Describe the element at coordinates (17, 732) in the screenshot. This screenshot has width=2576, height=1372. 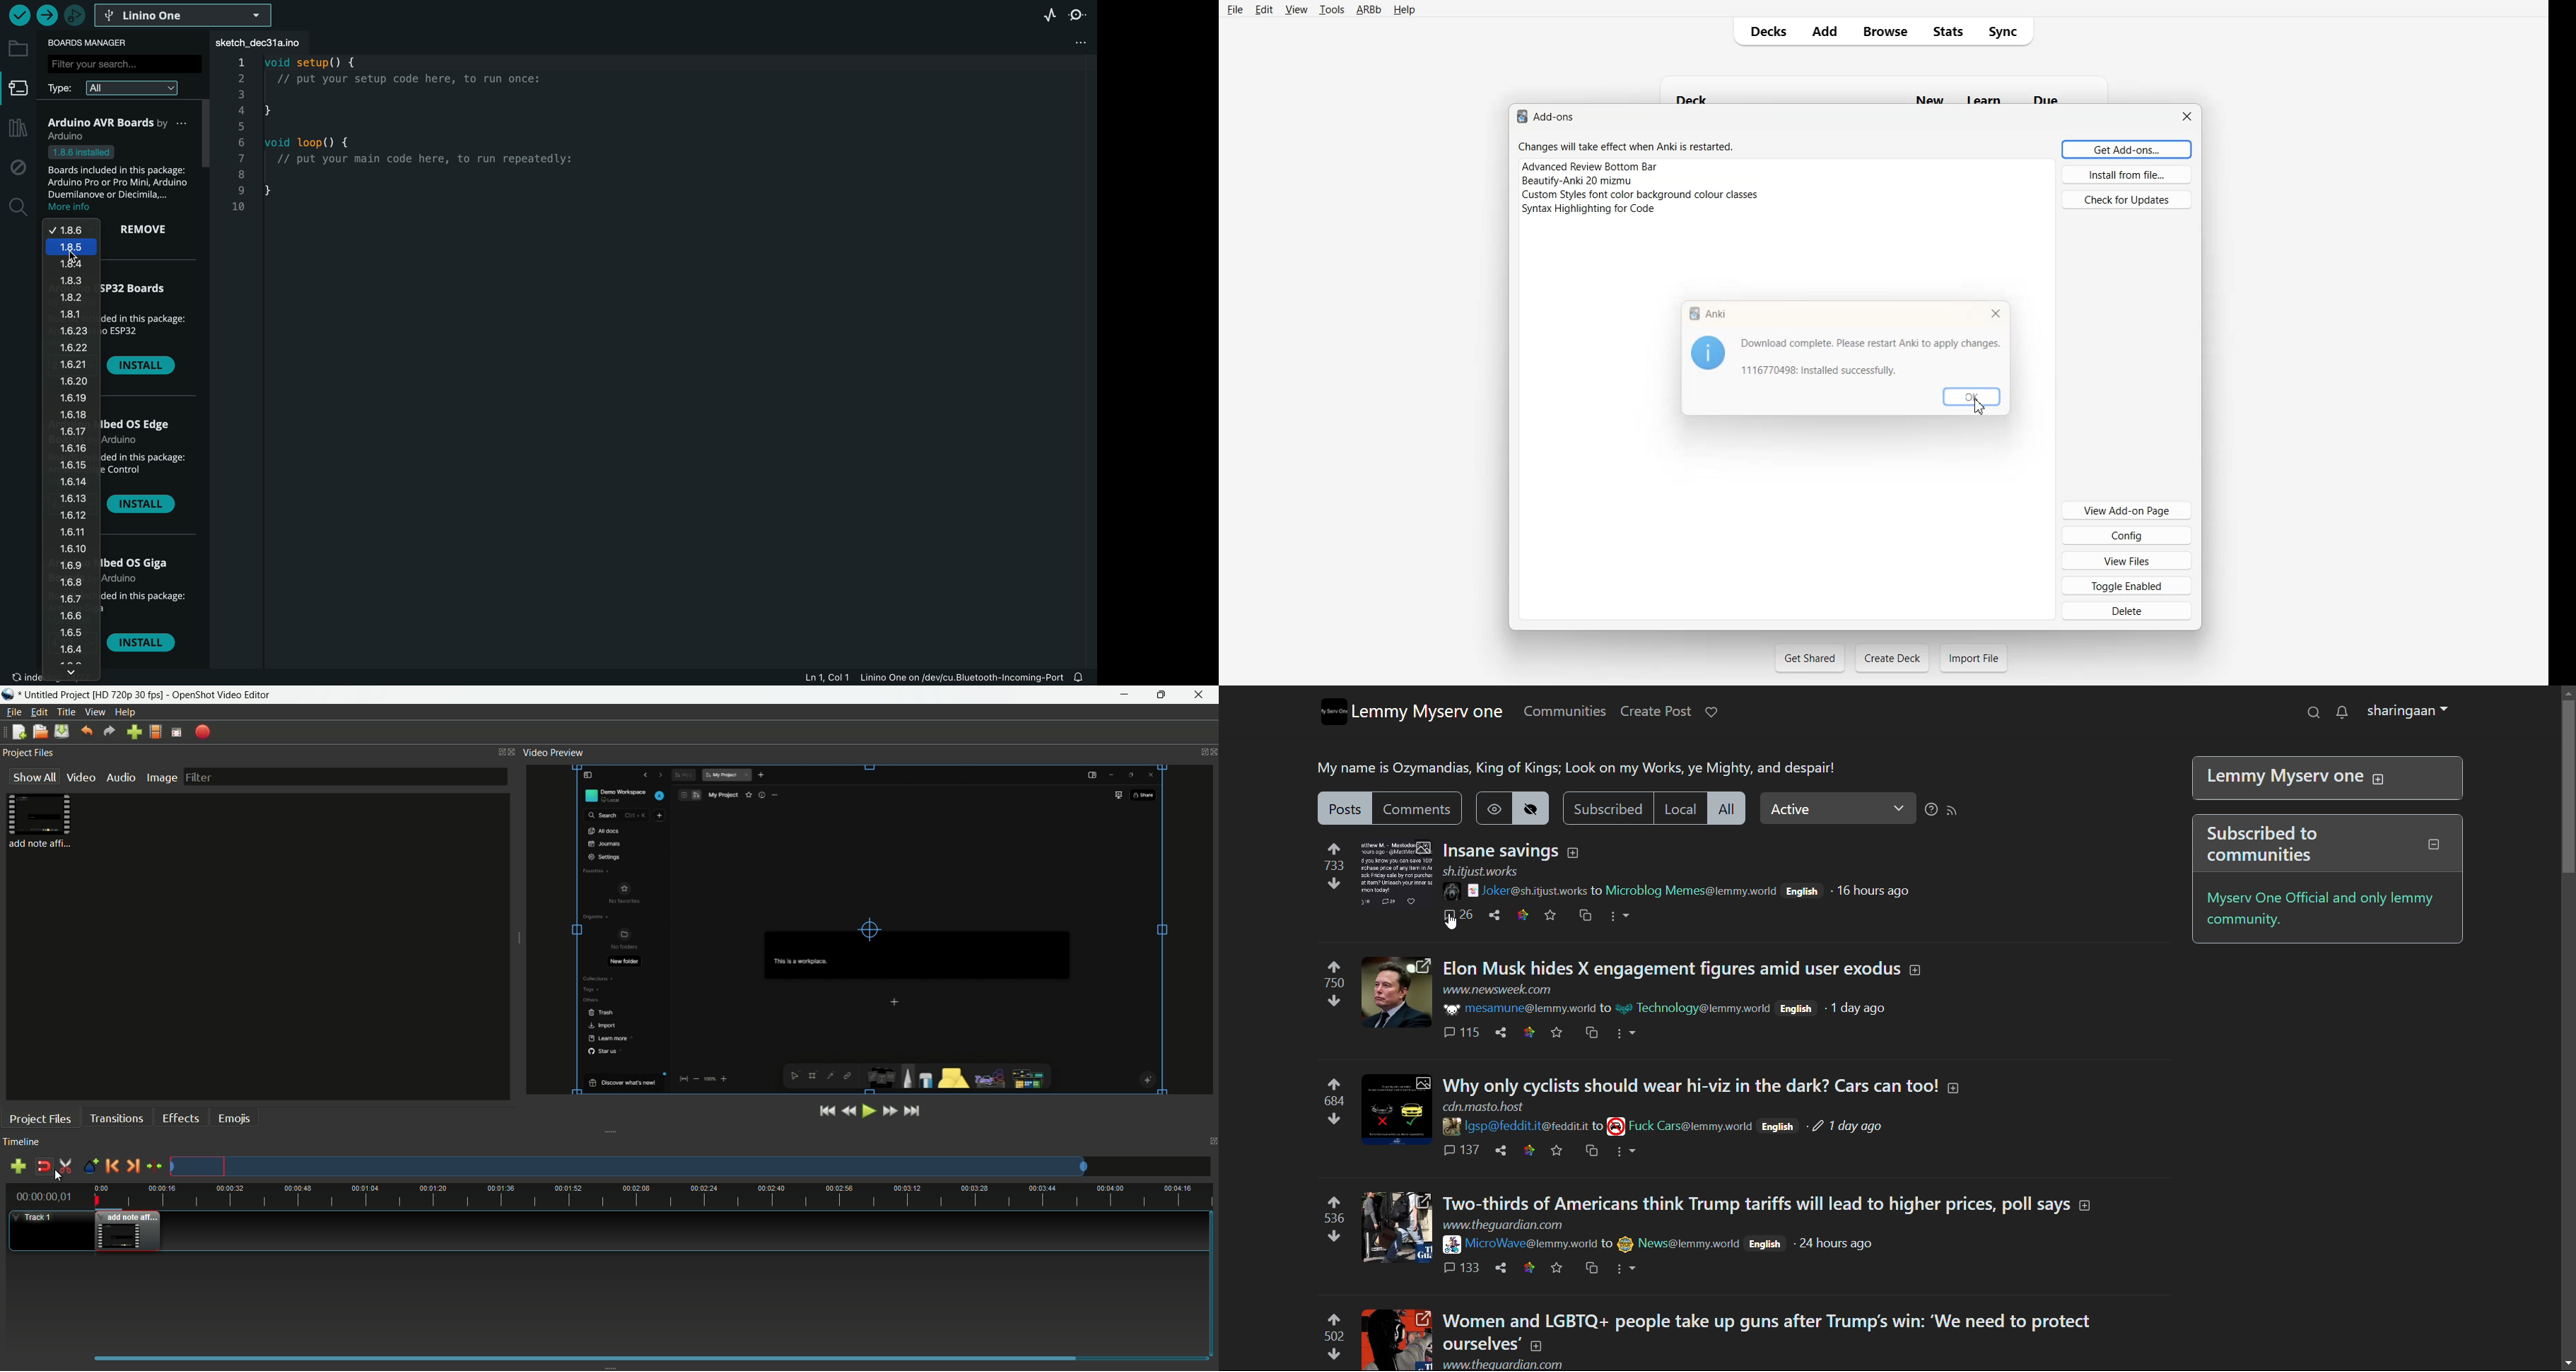
I see `new file` at that location.